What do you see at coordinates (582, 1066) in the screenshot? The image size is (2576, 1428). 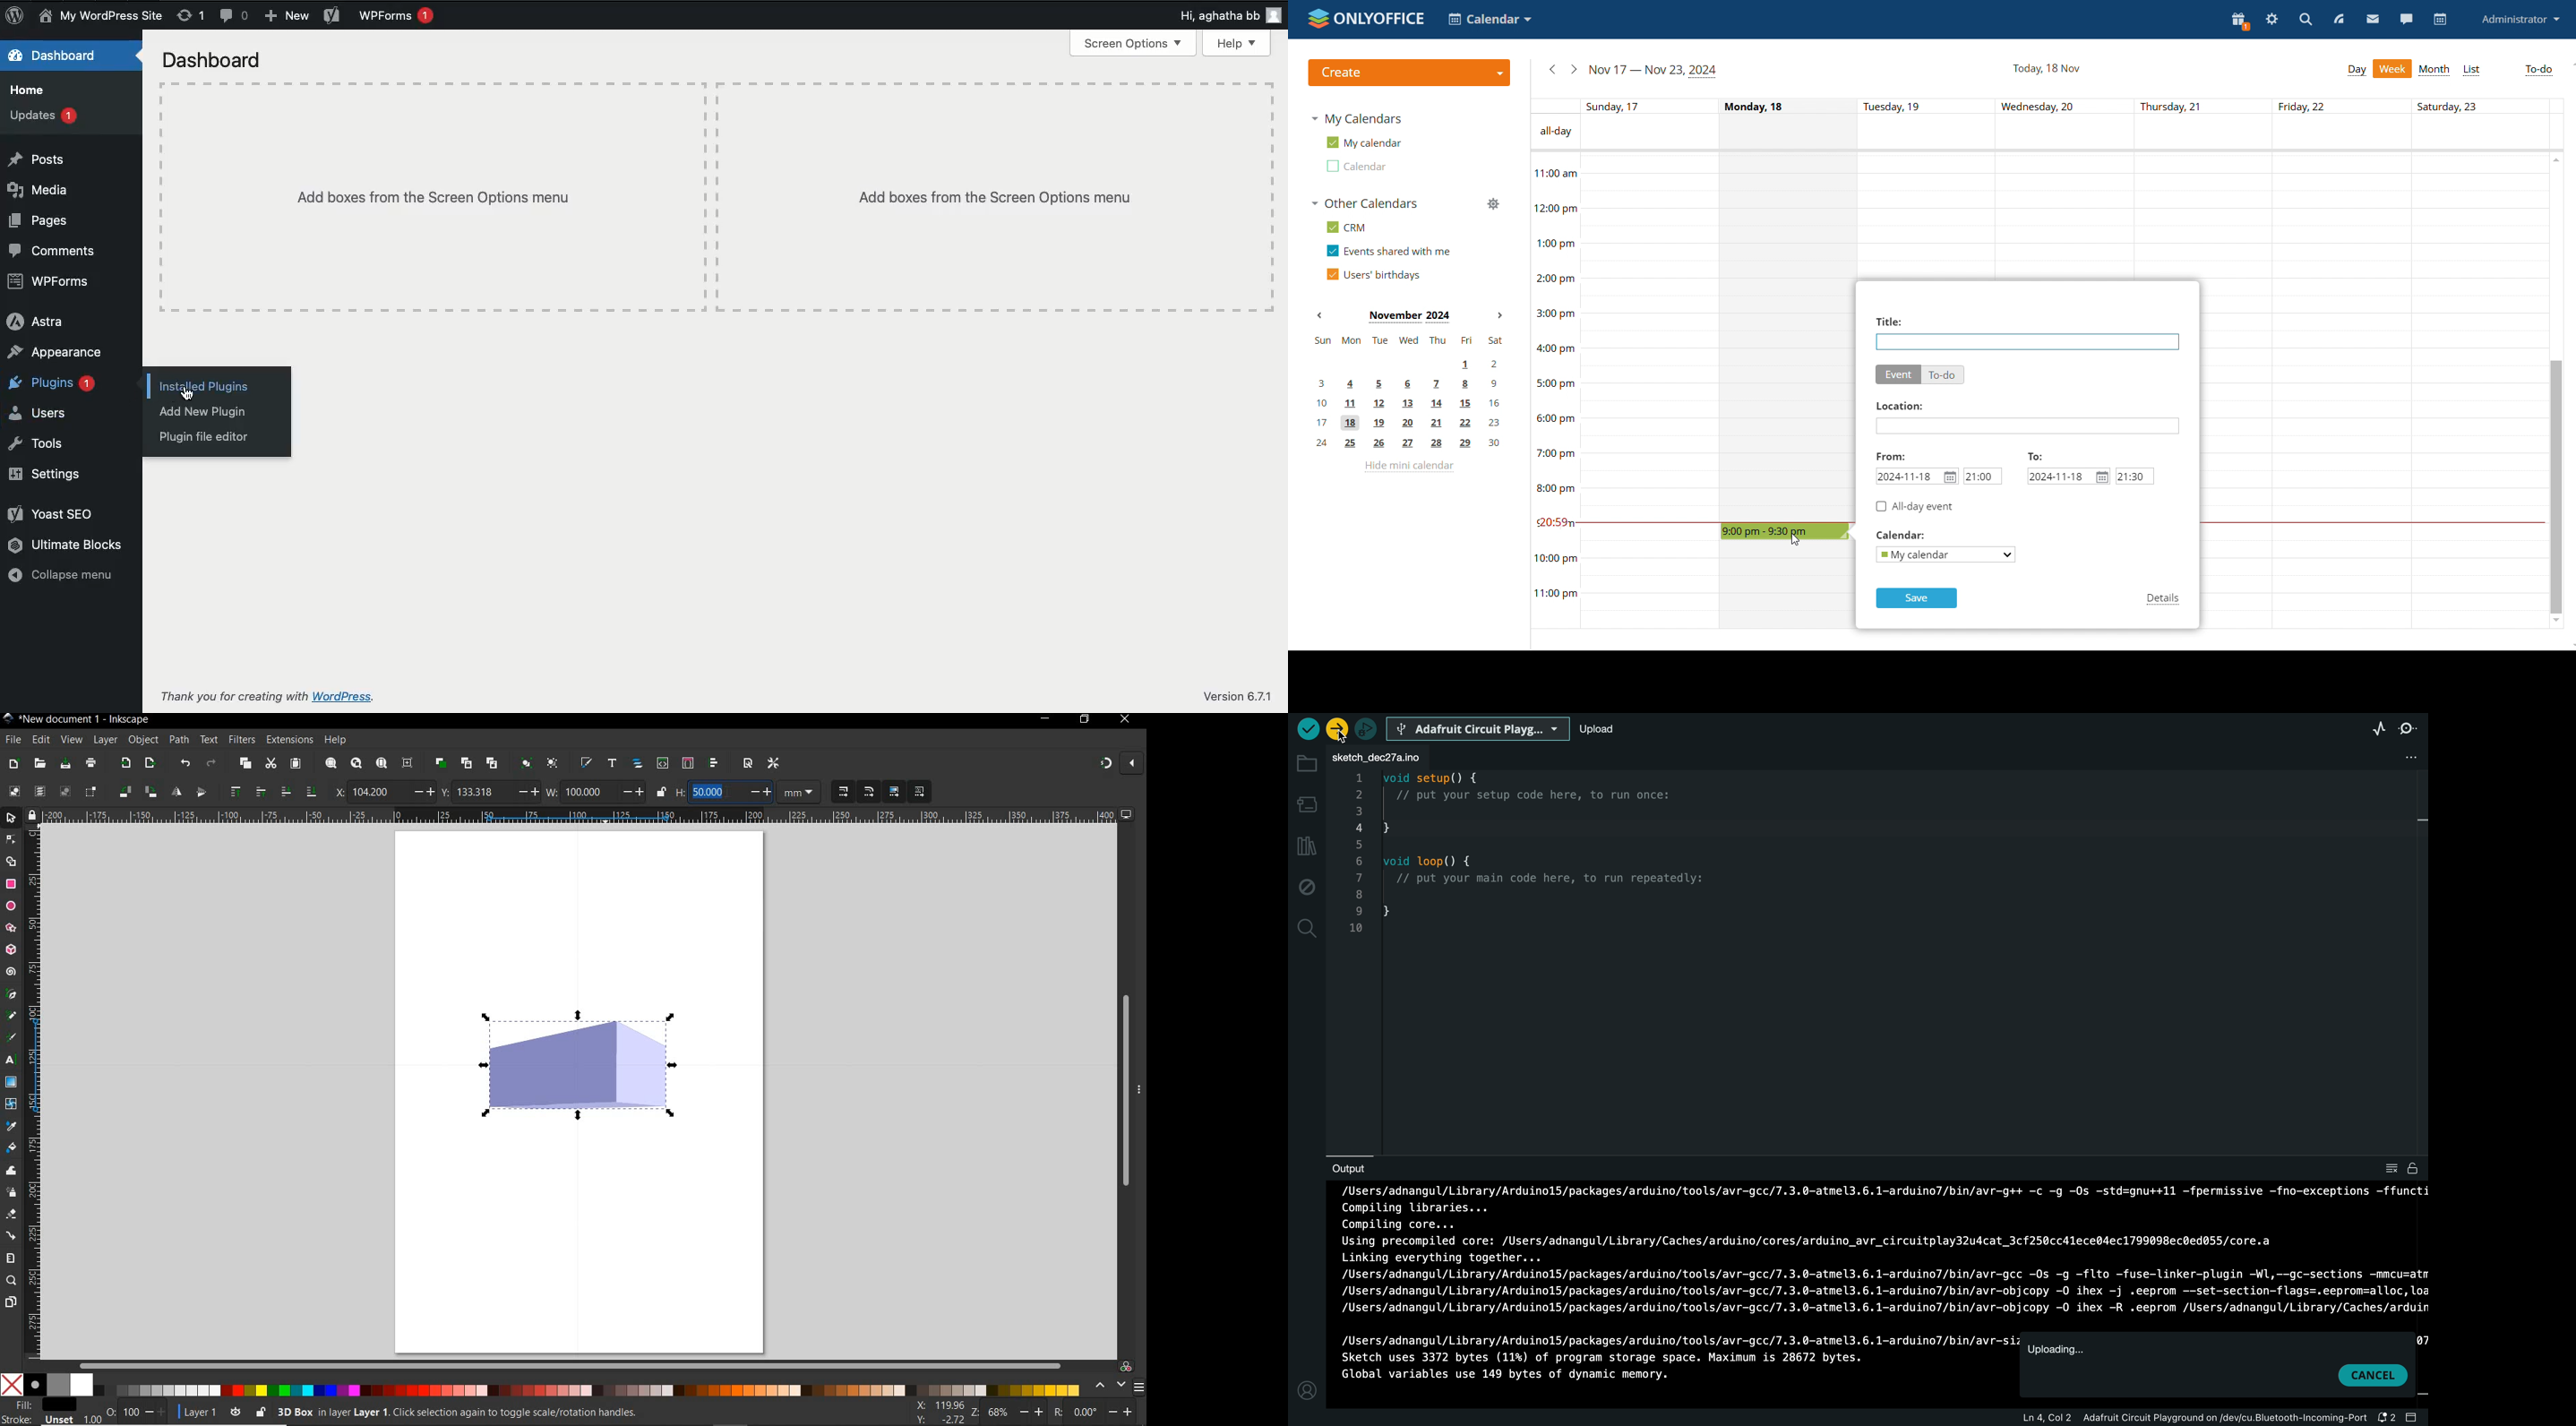 I see `shape` at bounding box center [582, 1066].